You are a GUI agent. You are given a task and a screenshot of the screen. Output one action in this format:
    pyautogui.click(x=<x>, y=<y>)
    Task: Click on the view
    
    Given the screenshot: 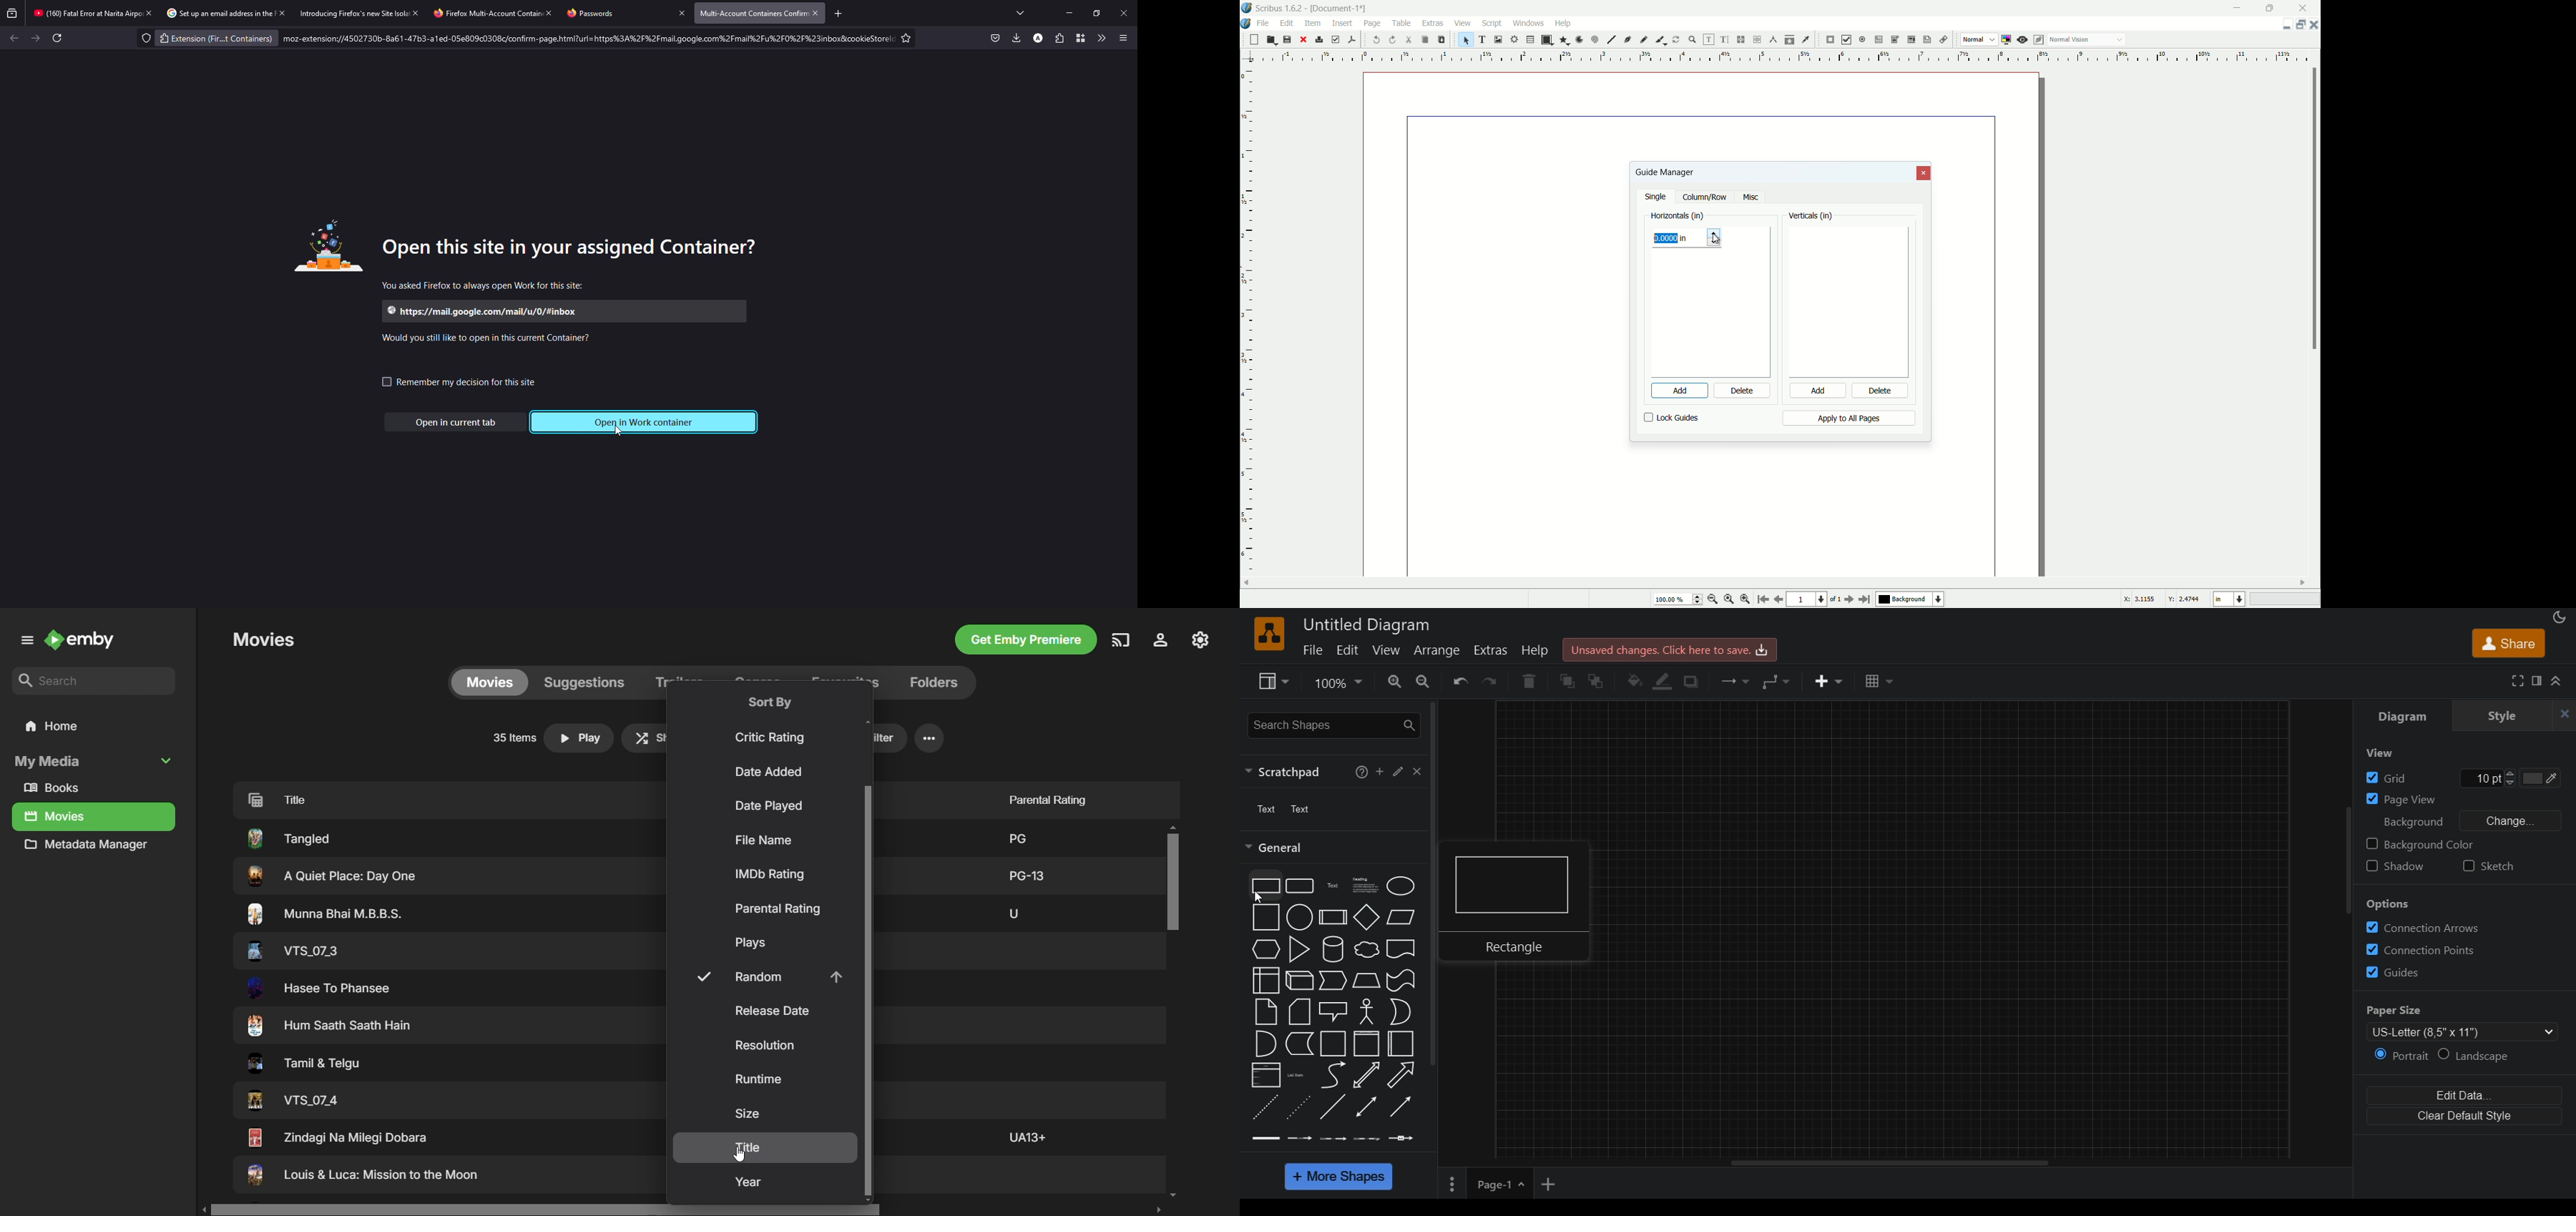 What is the action you would take?
    pyautogui.click(x=2384, y=752)
    